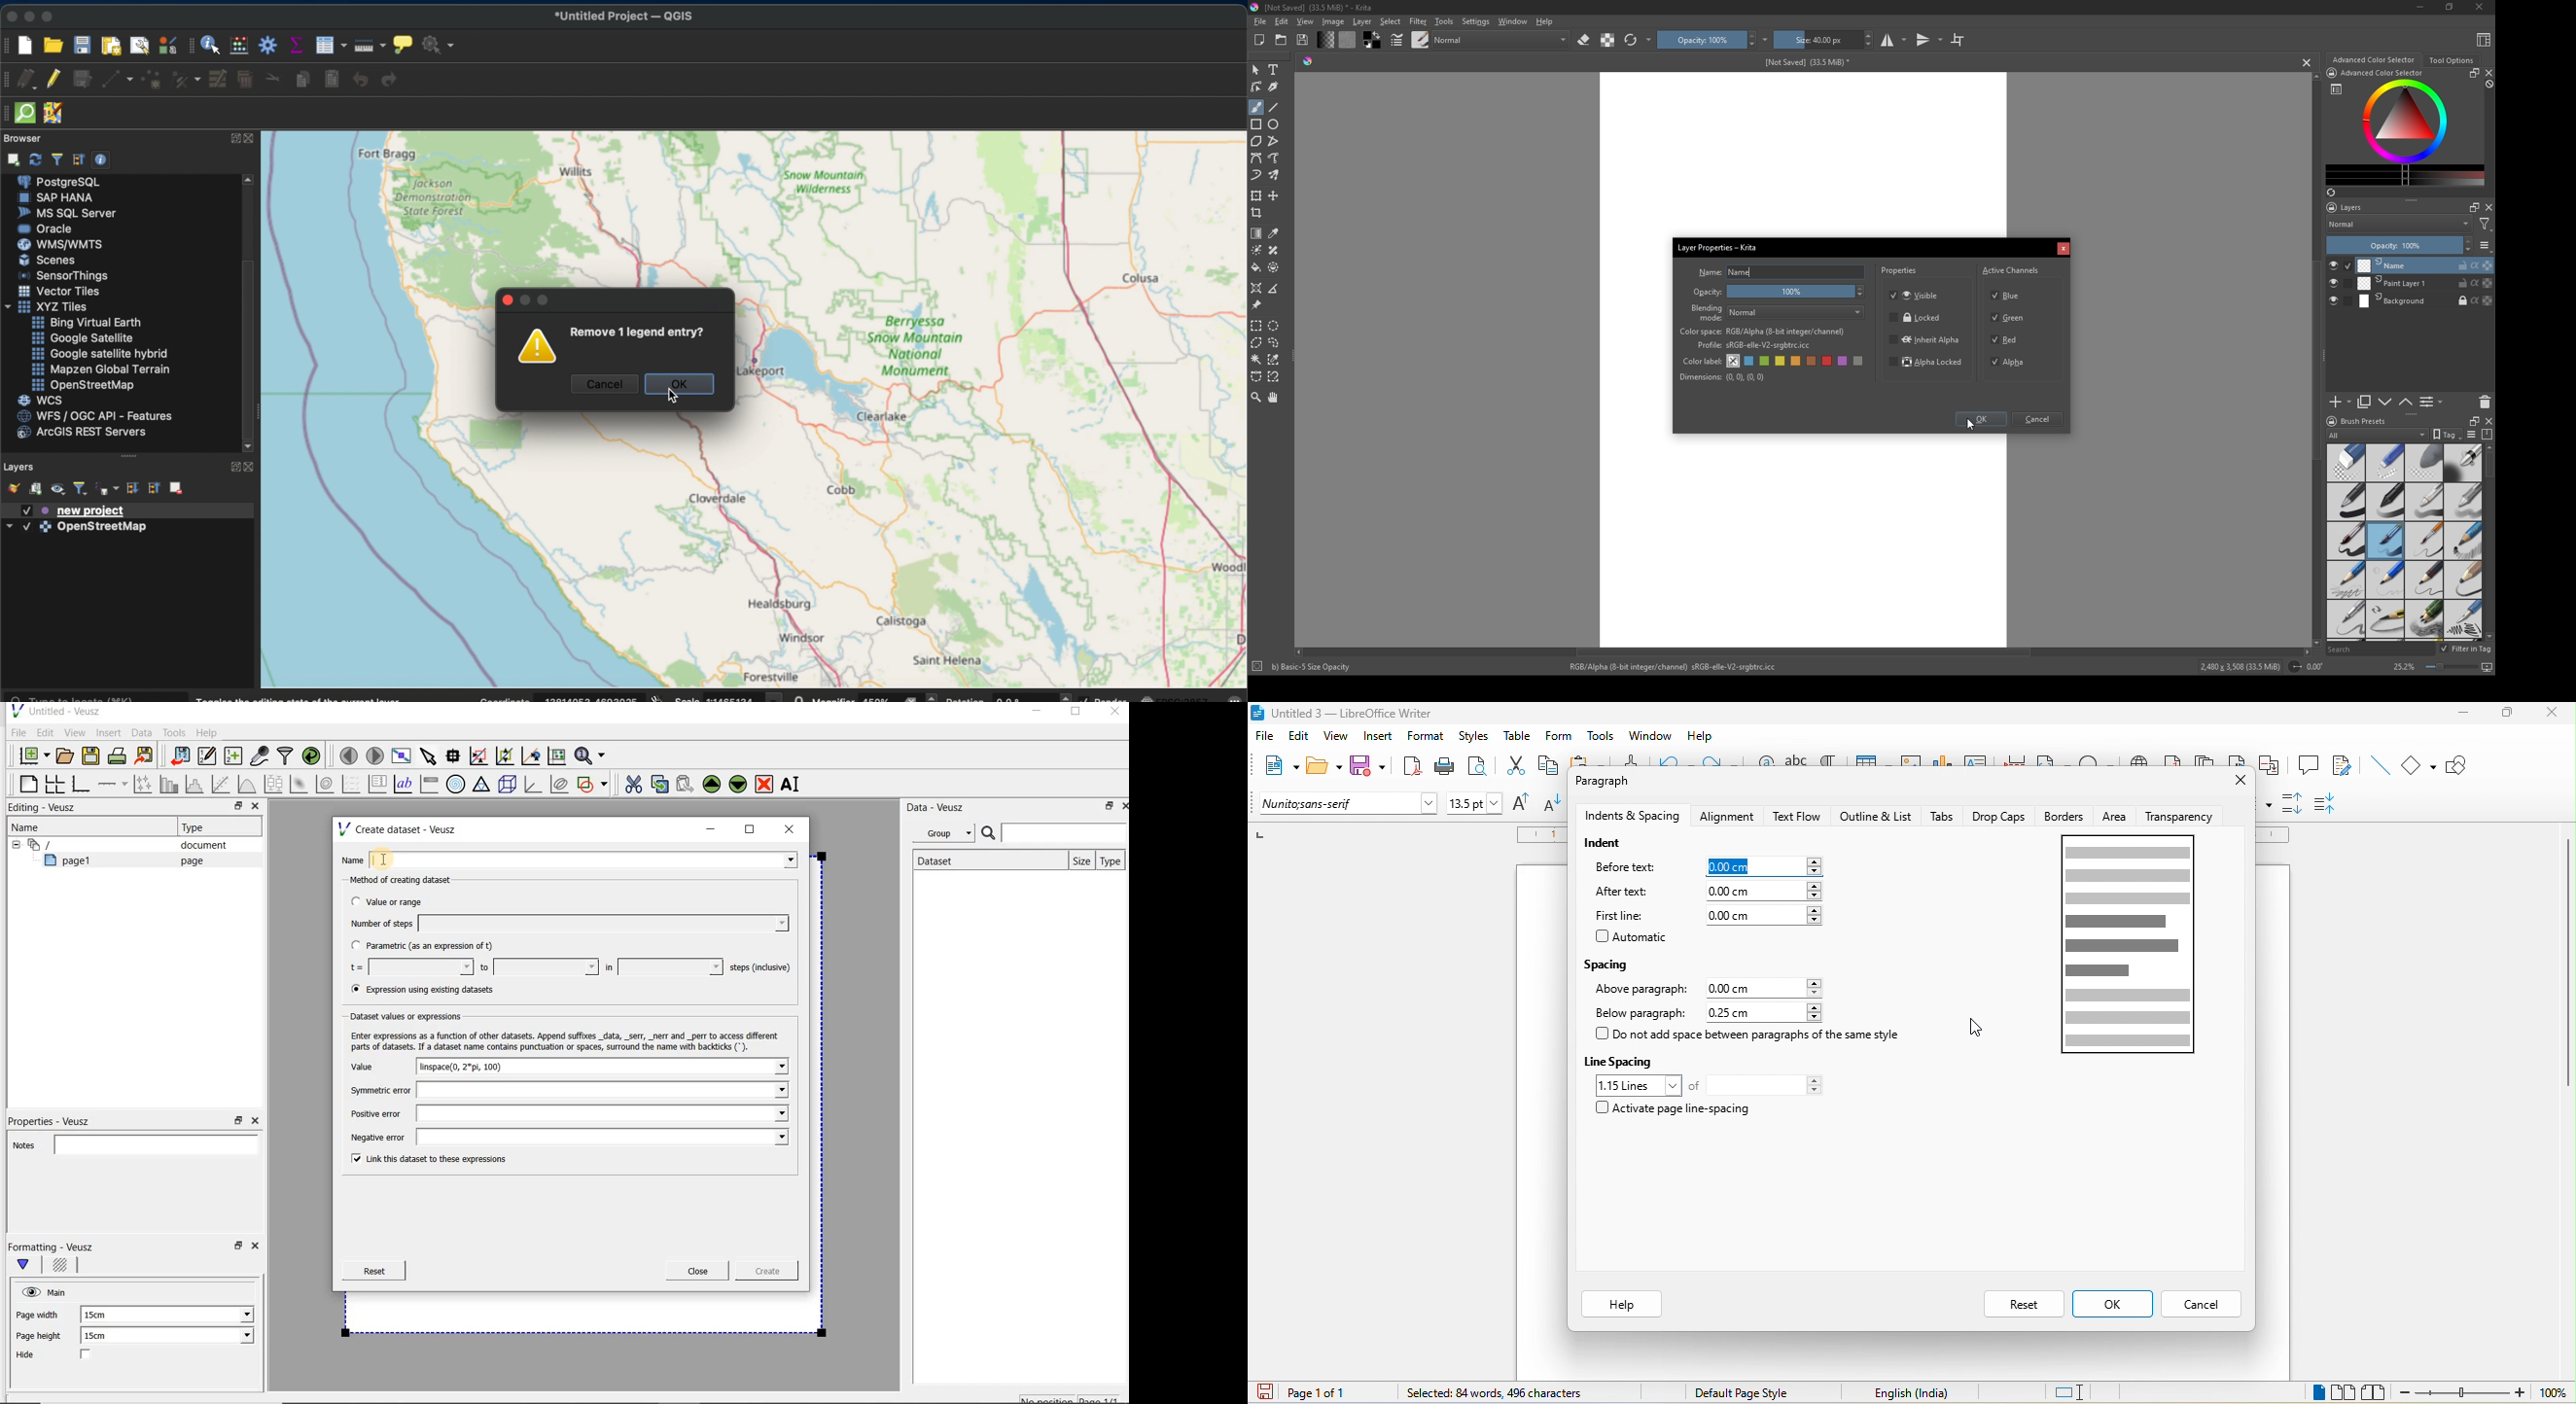 The width and height of the screenshot is (2576, 1428). What do you see at coordinates (352, 783) in the screenshot?
I see `plot a vector field` at bounding box center [352, 783].